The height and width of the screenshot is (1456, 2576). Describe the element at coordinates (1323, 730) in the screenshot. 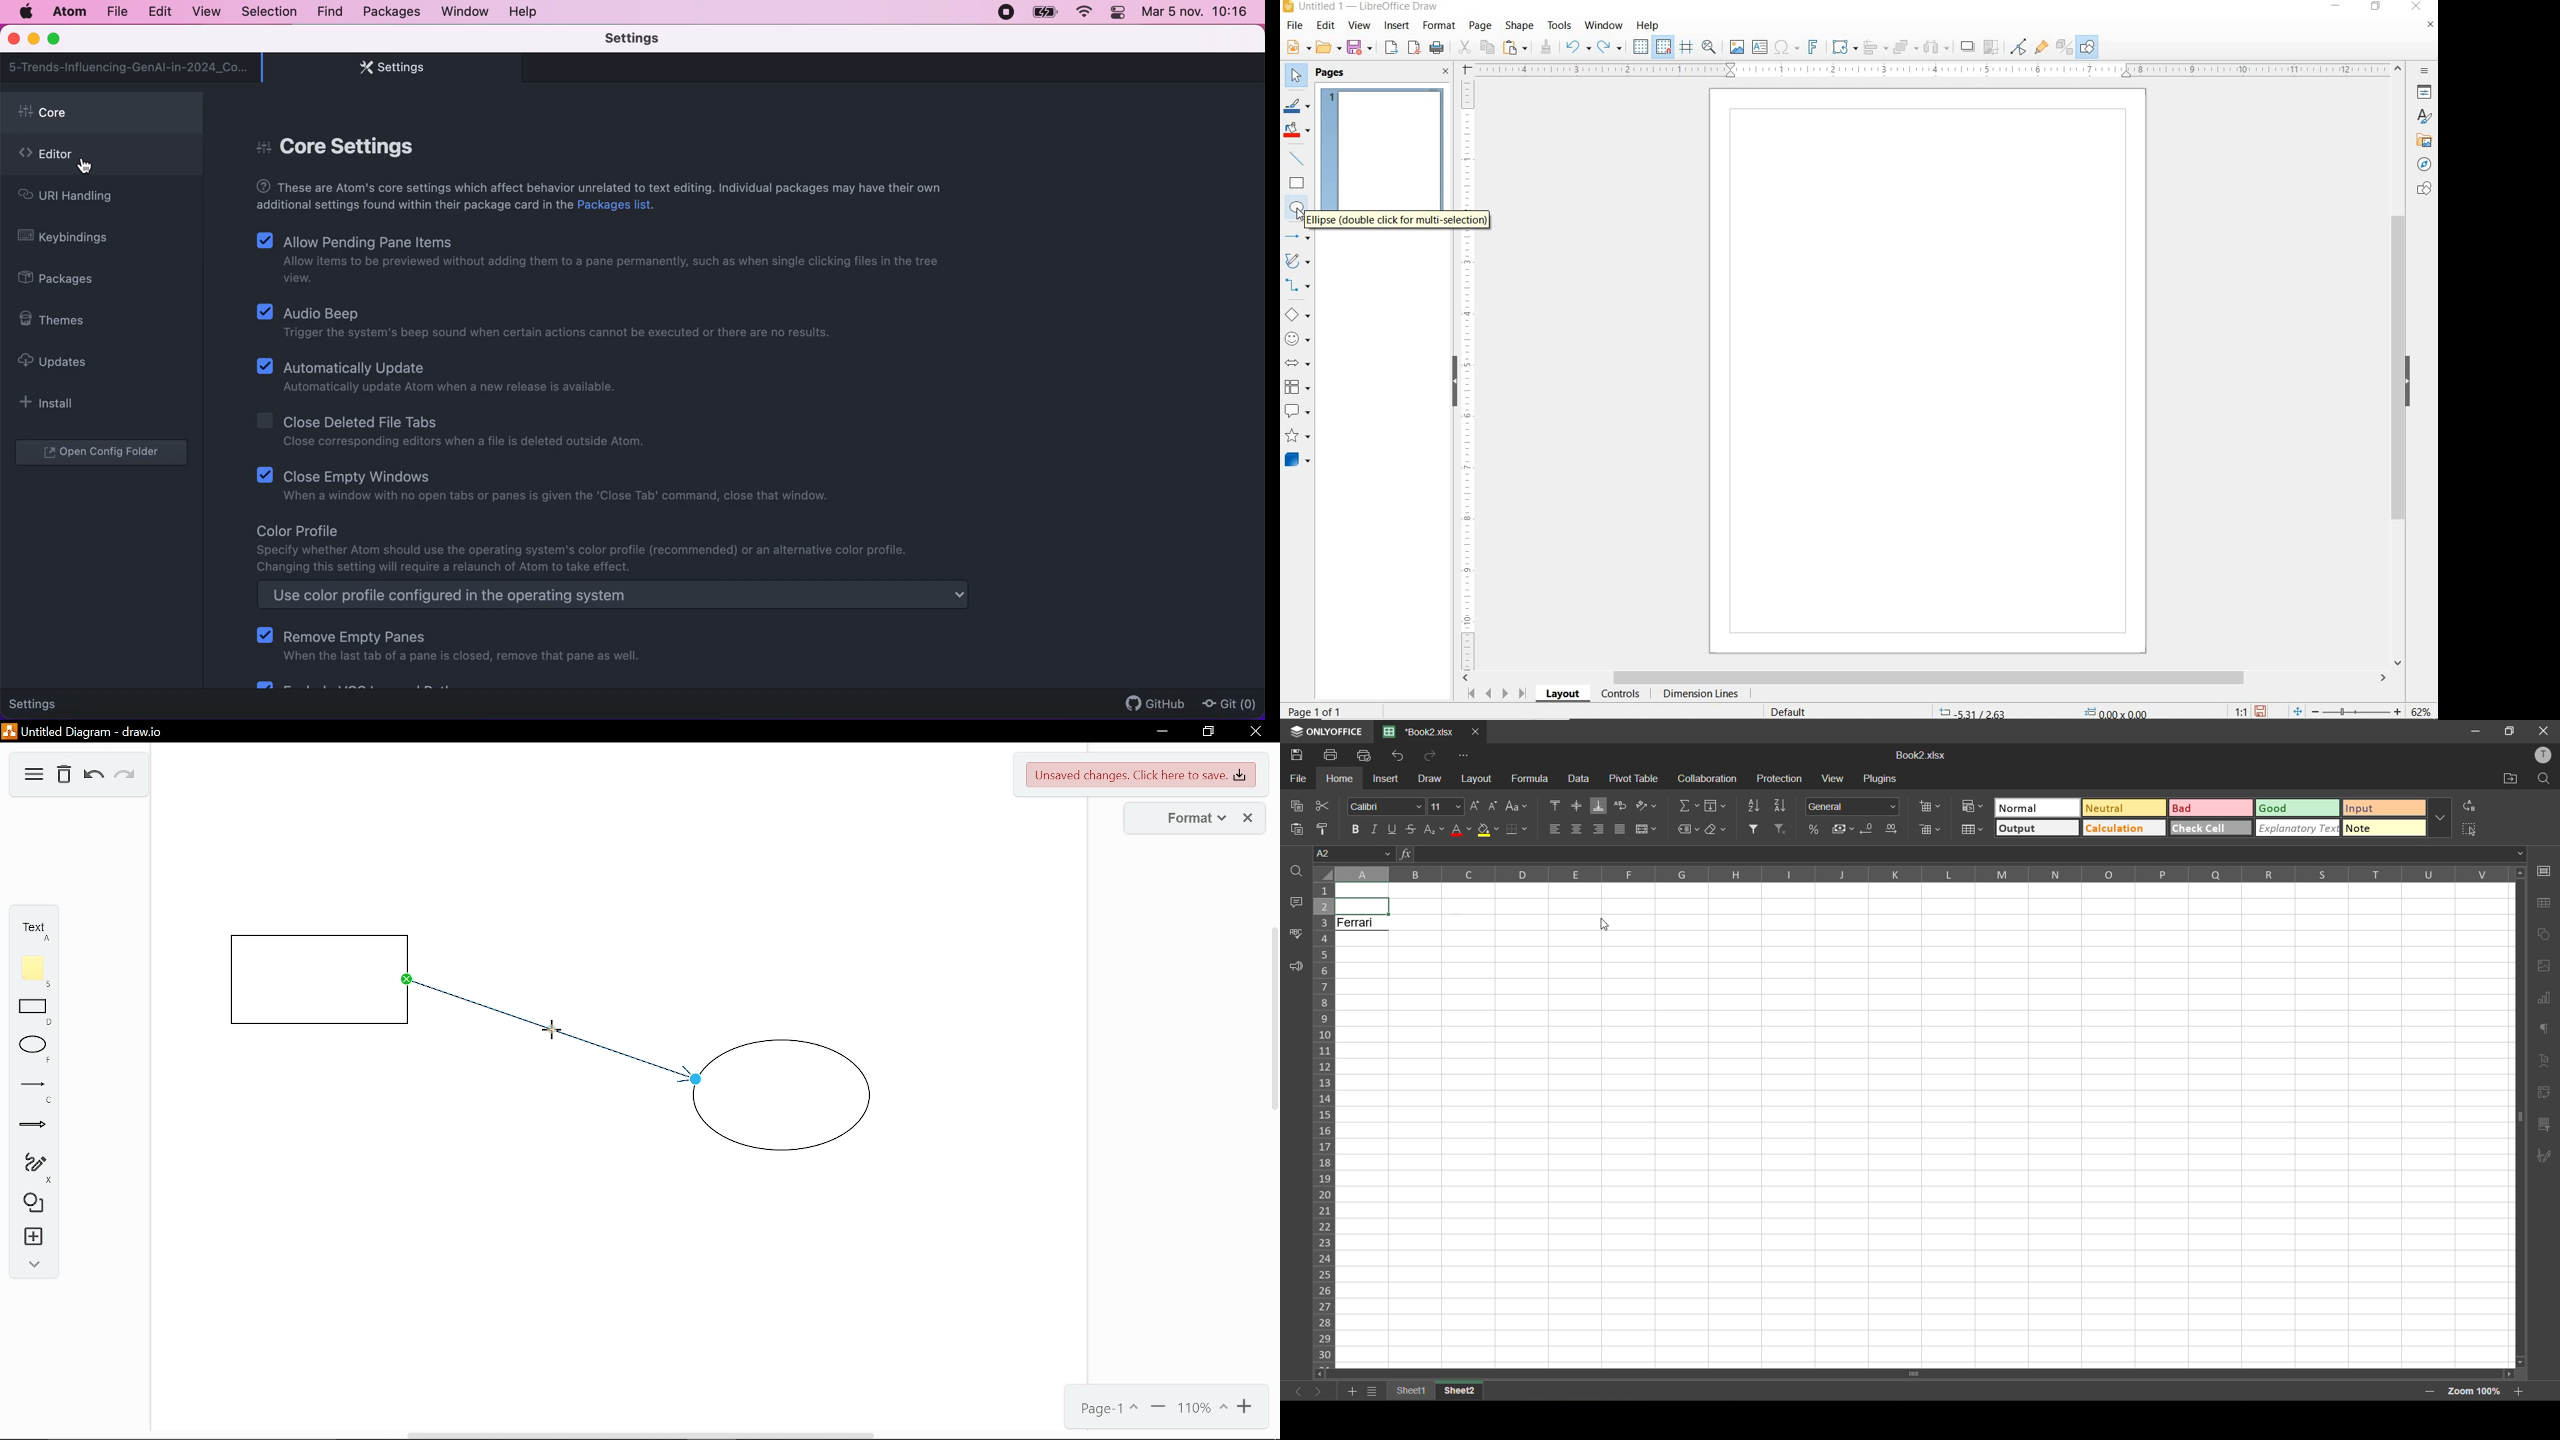

I see `ONLYOFFICE` at that location.